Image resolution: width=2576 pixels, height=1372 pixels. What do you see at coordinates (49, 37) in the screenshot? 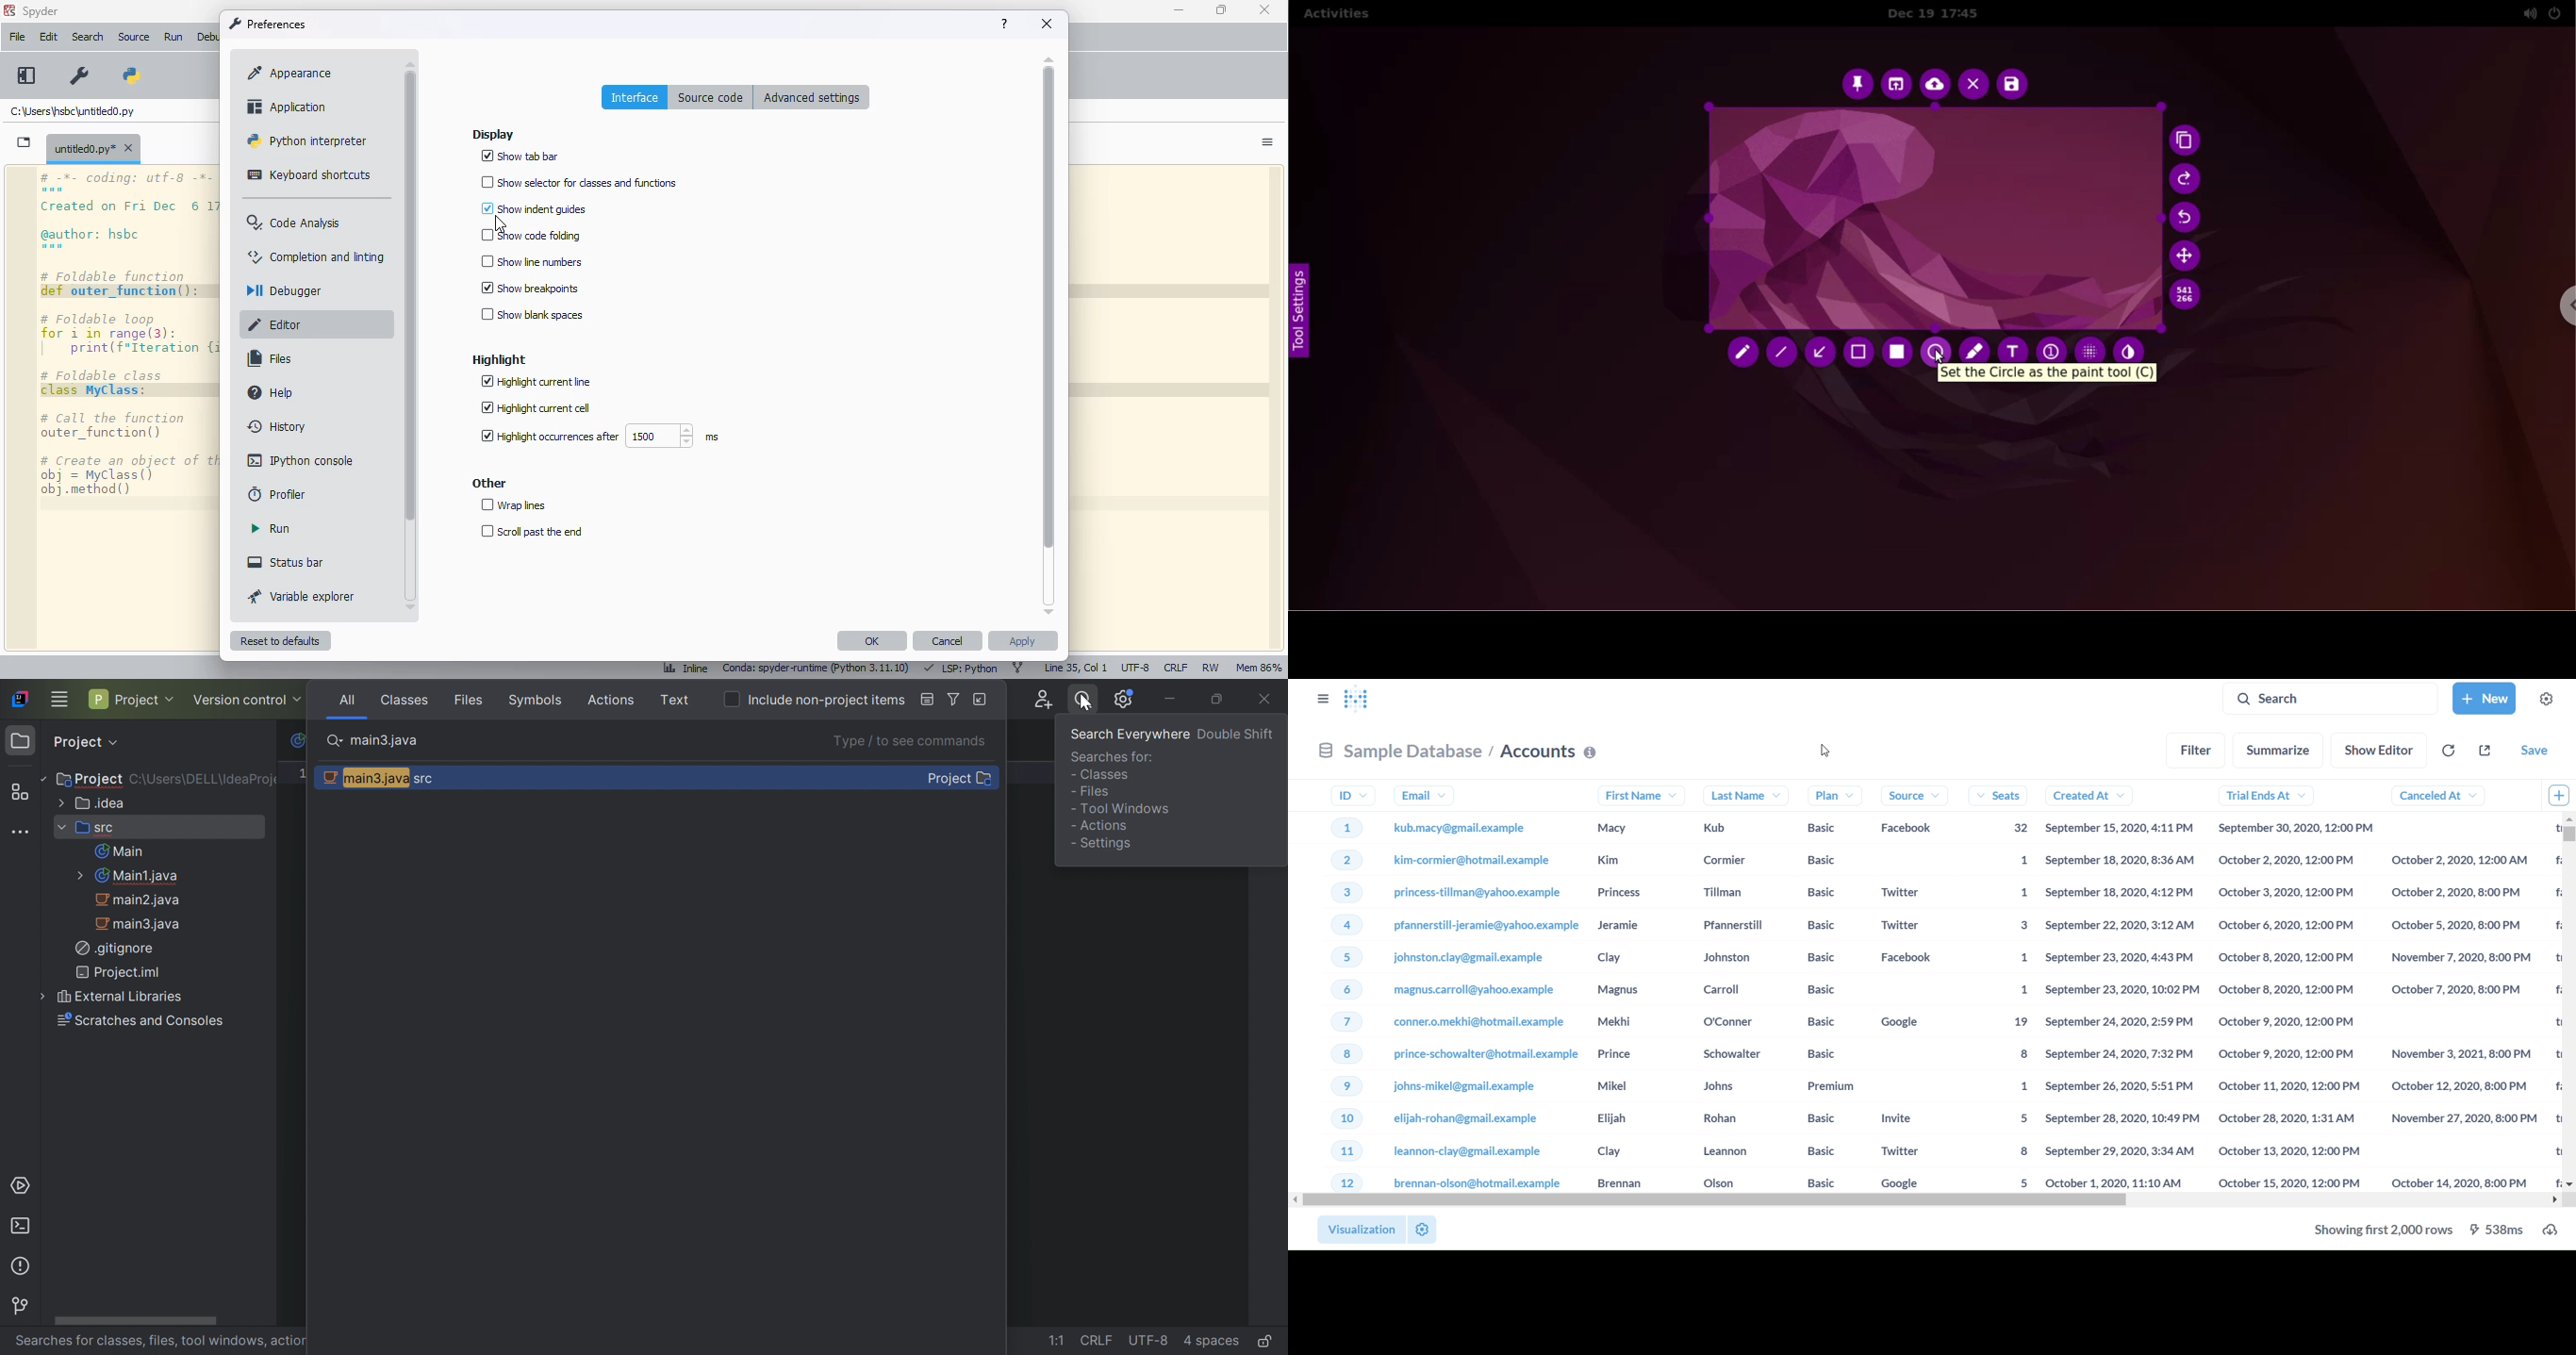
I see `edit` at bounding box center [49, 37].